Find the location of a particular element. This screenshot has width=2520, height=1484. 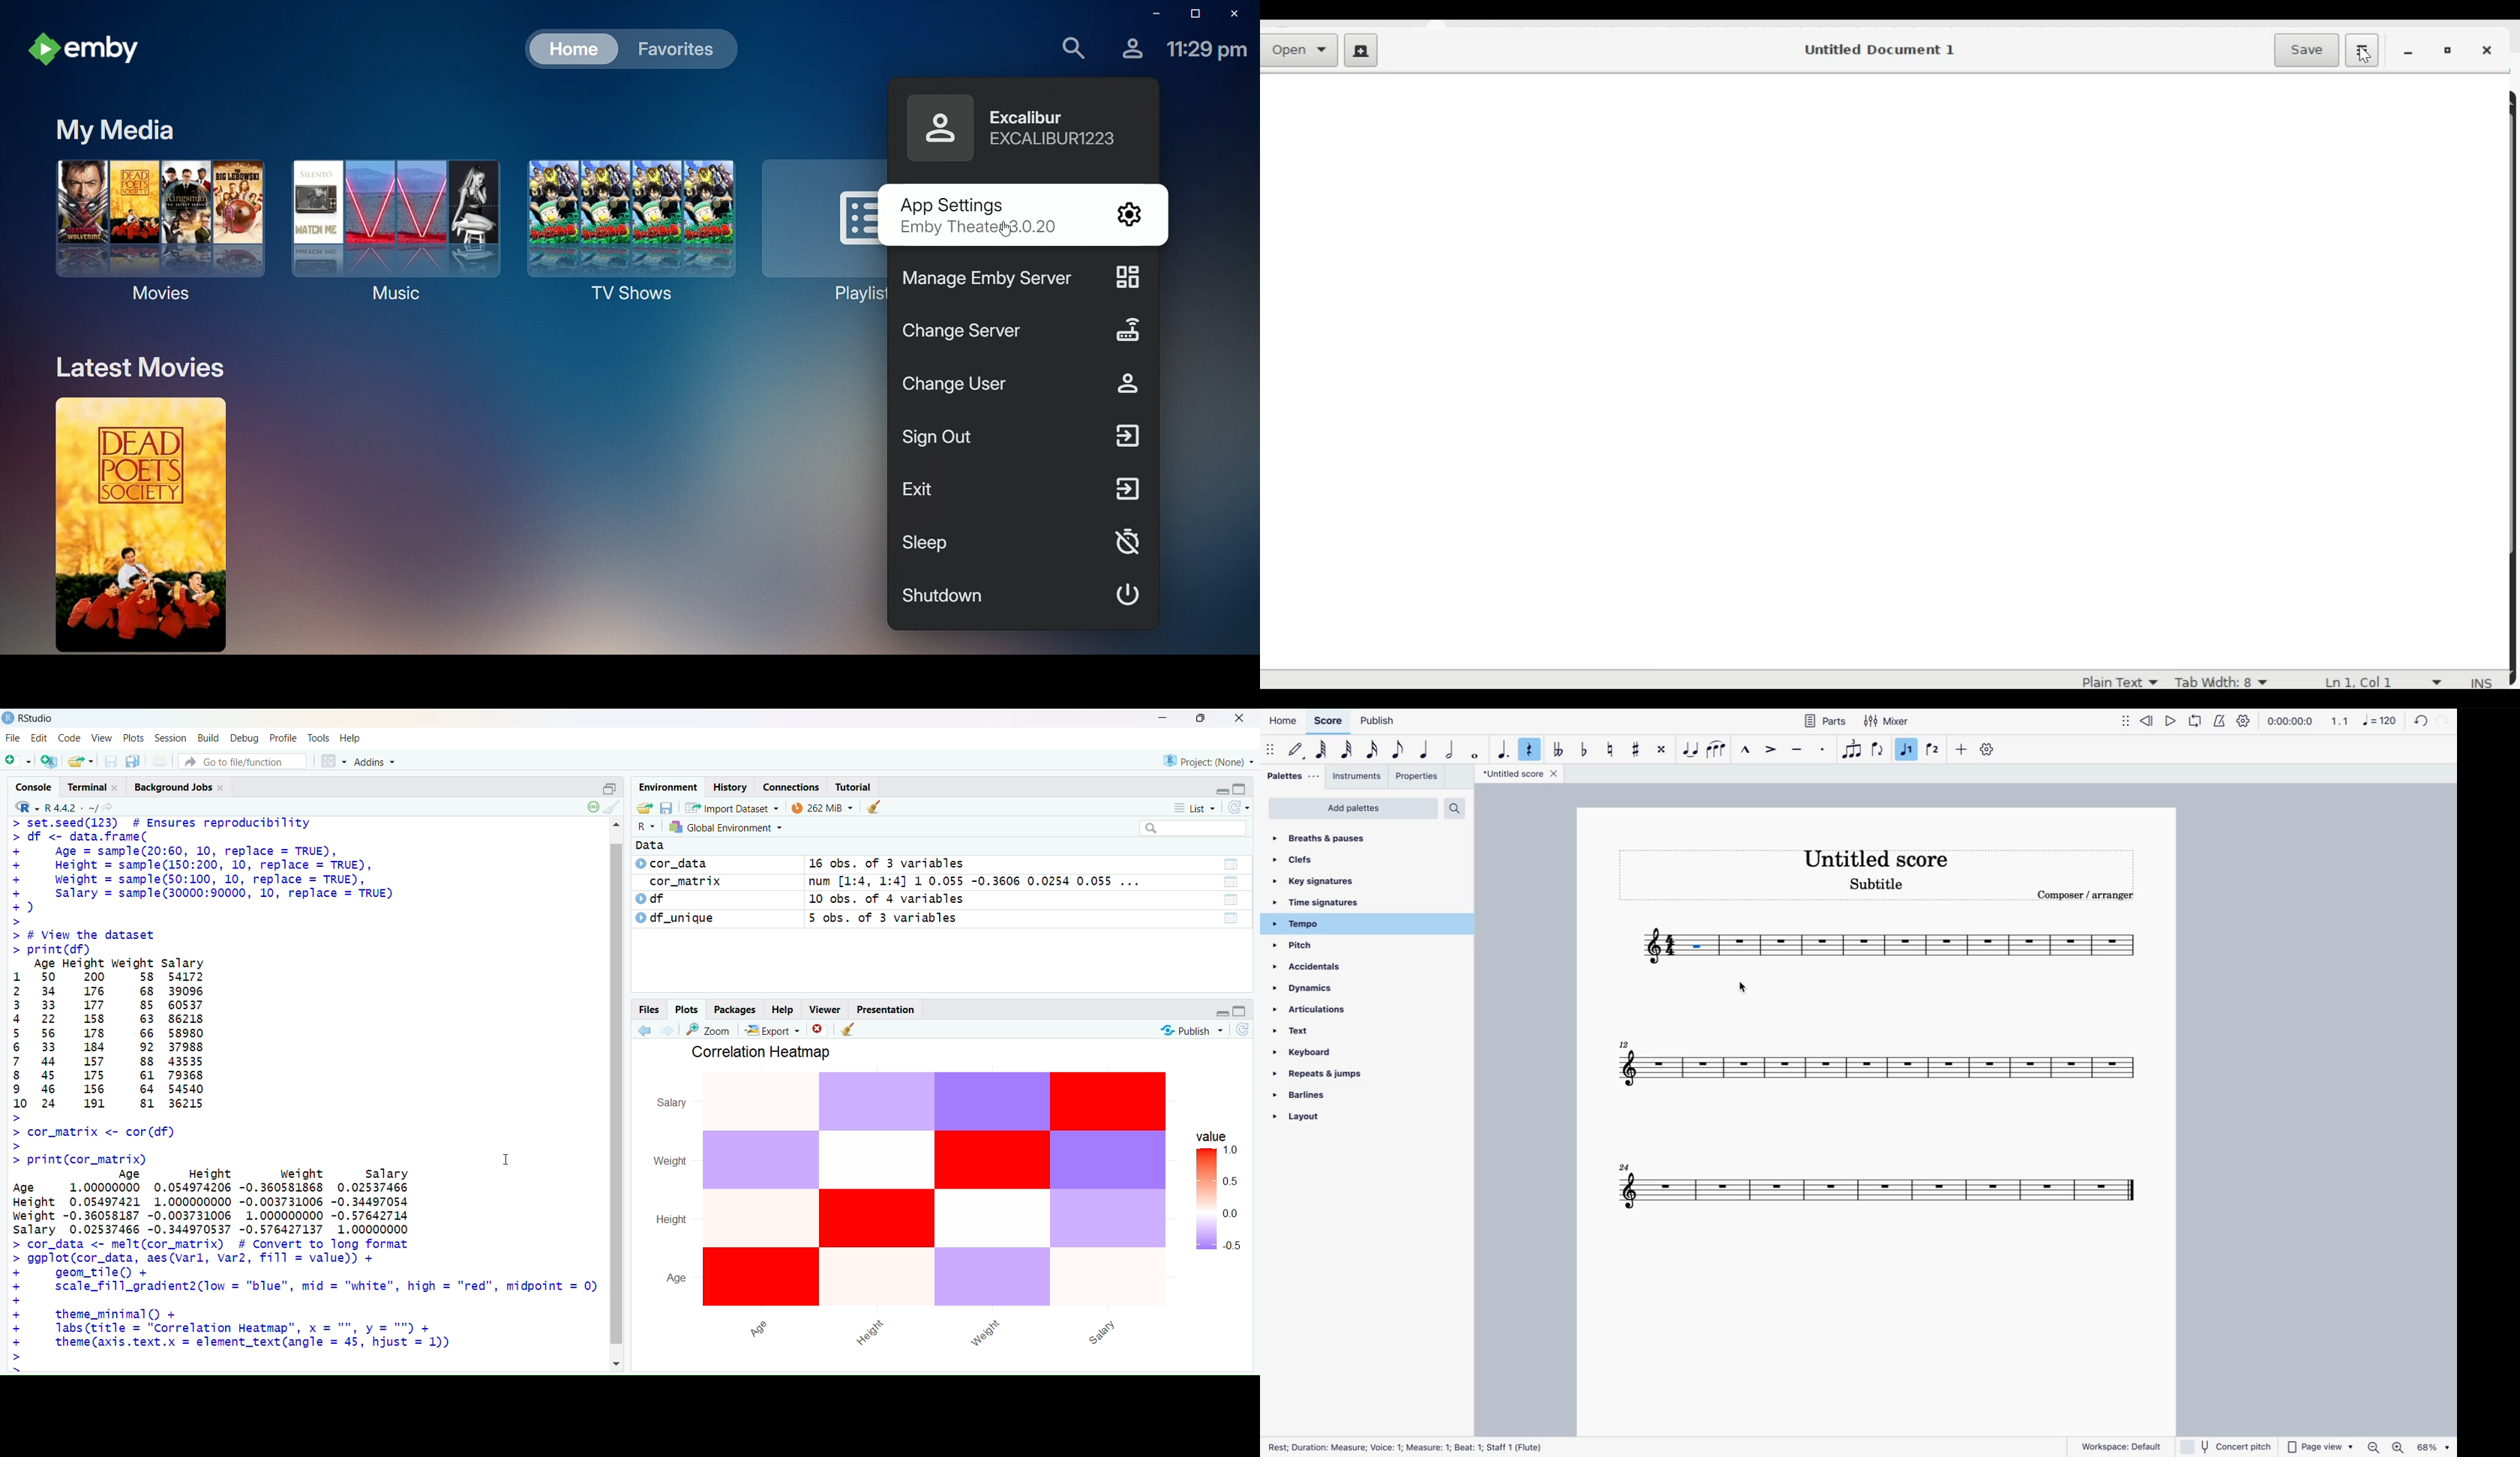

clefs is located at coordinates (1359, 859).